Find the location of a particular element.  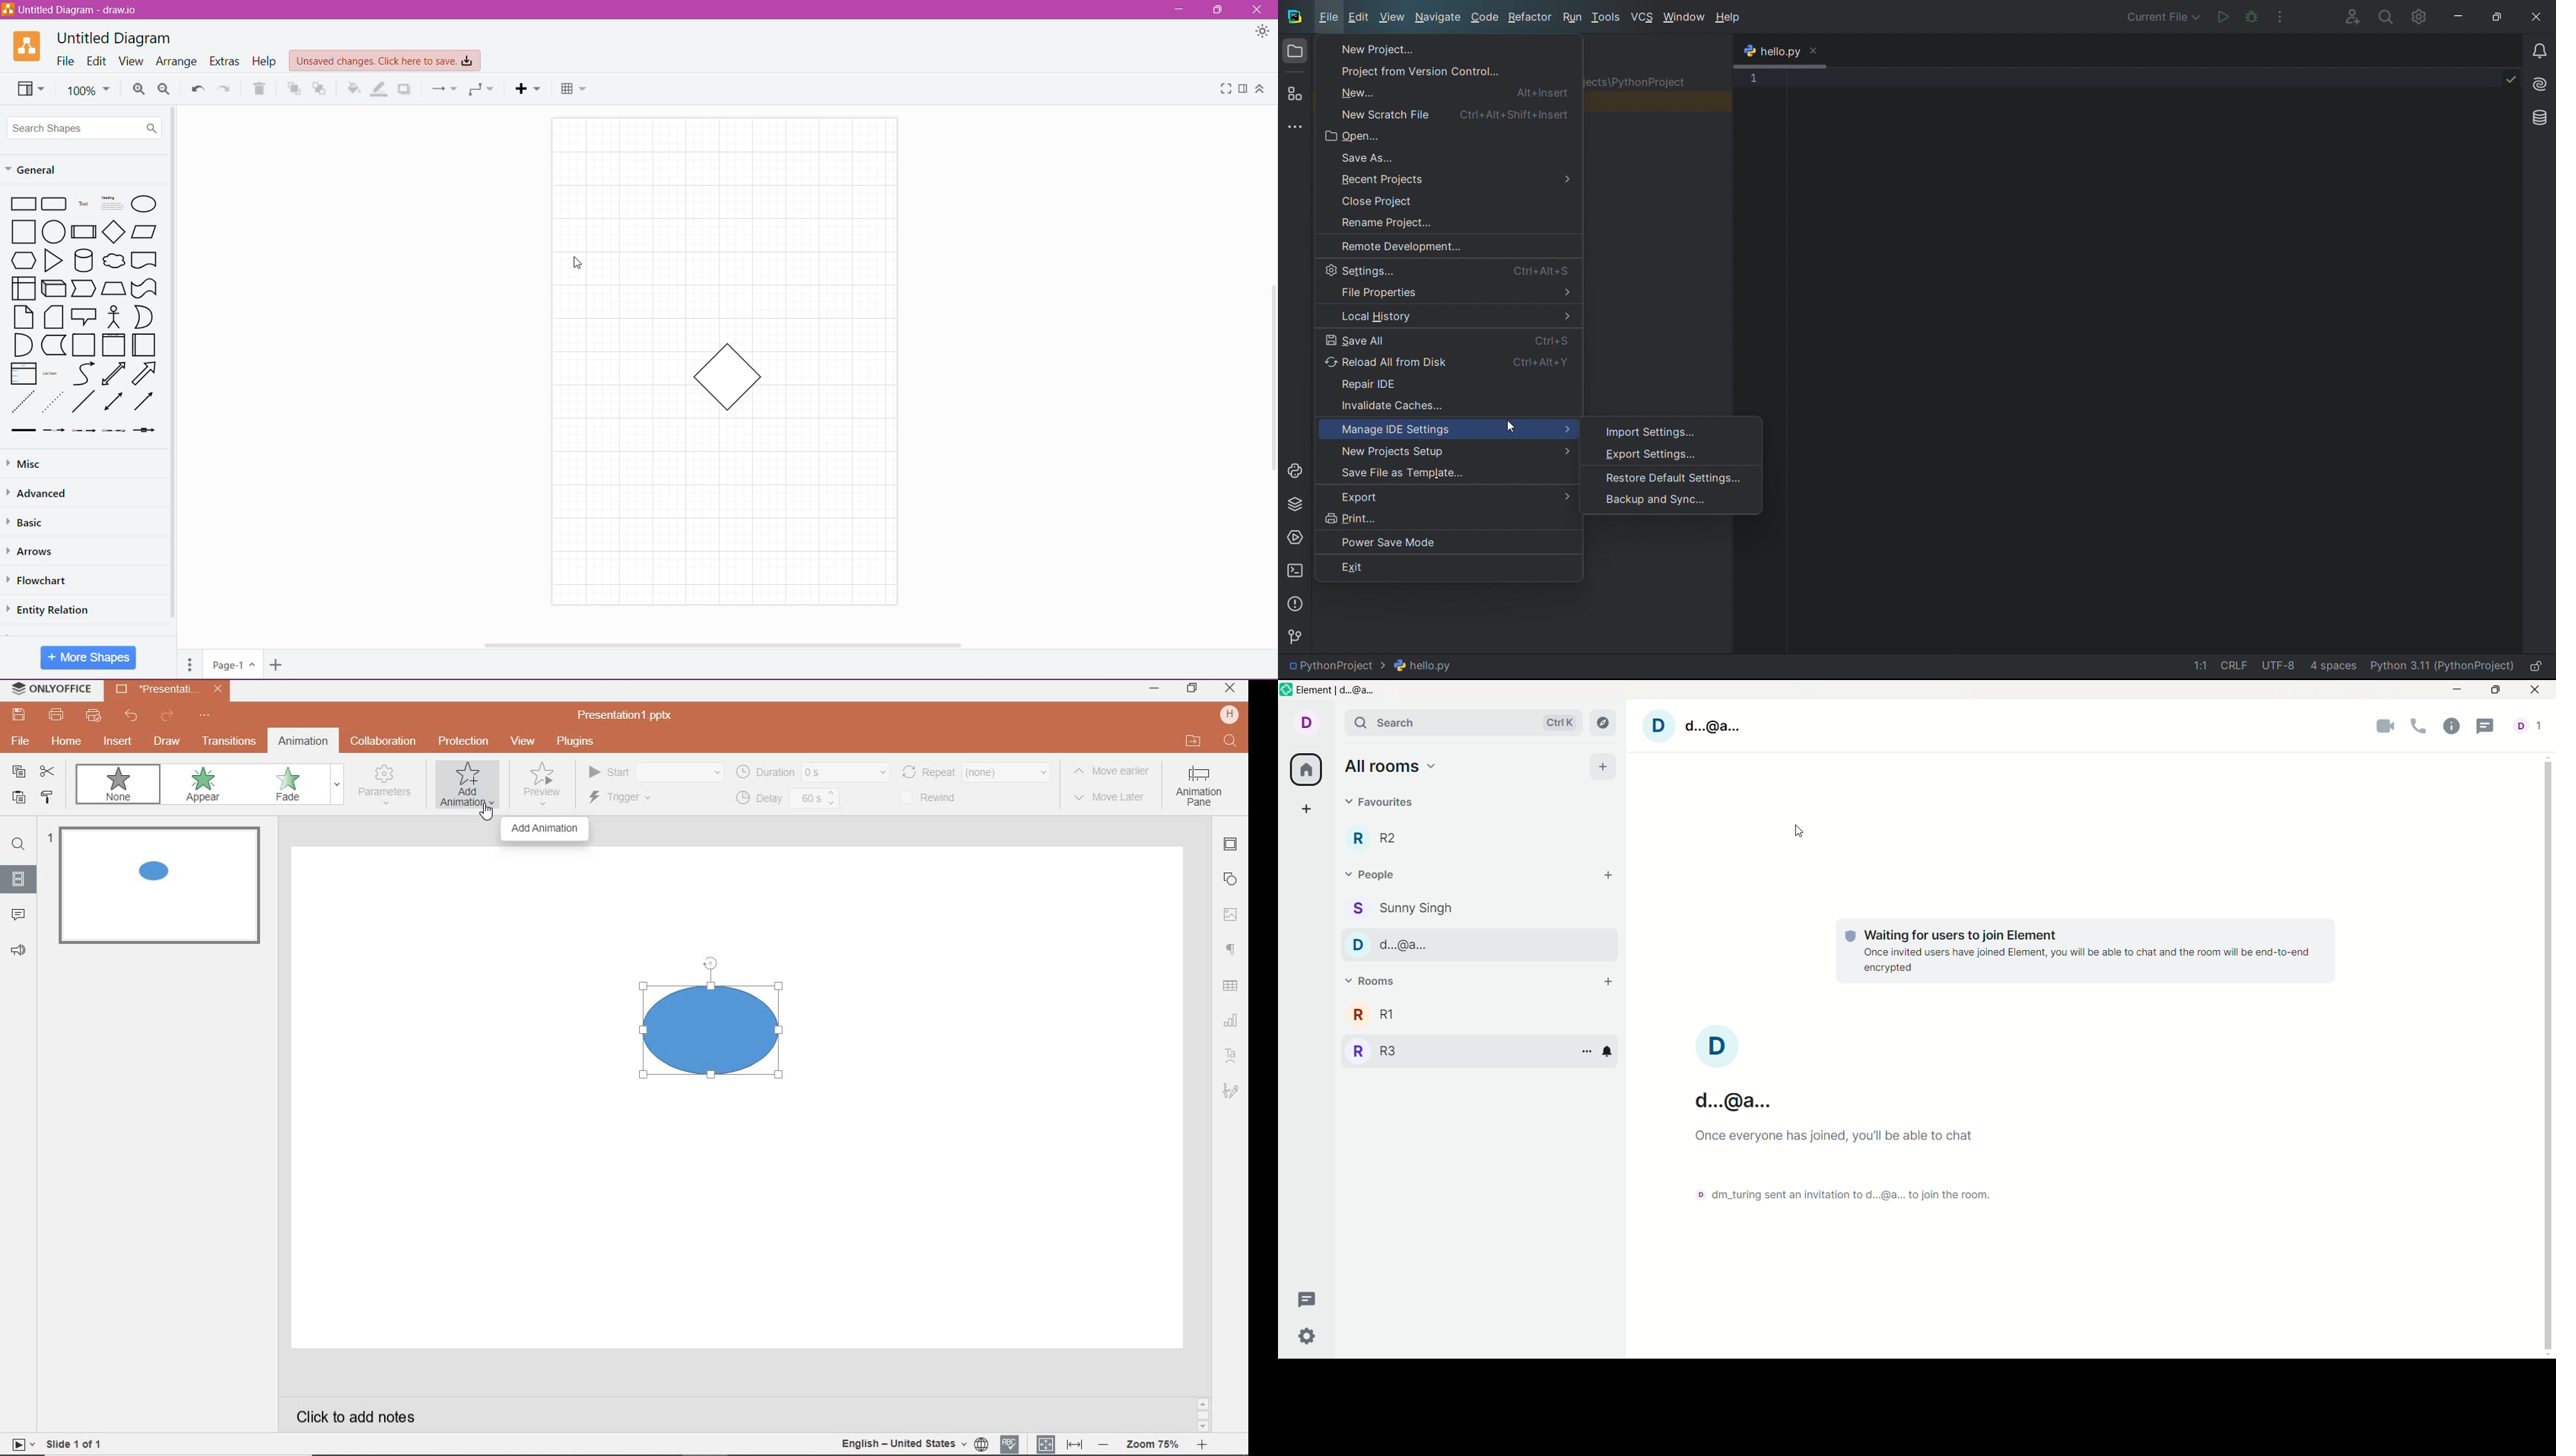

python logo is located at coordinates (1749, 53).